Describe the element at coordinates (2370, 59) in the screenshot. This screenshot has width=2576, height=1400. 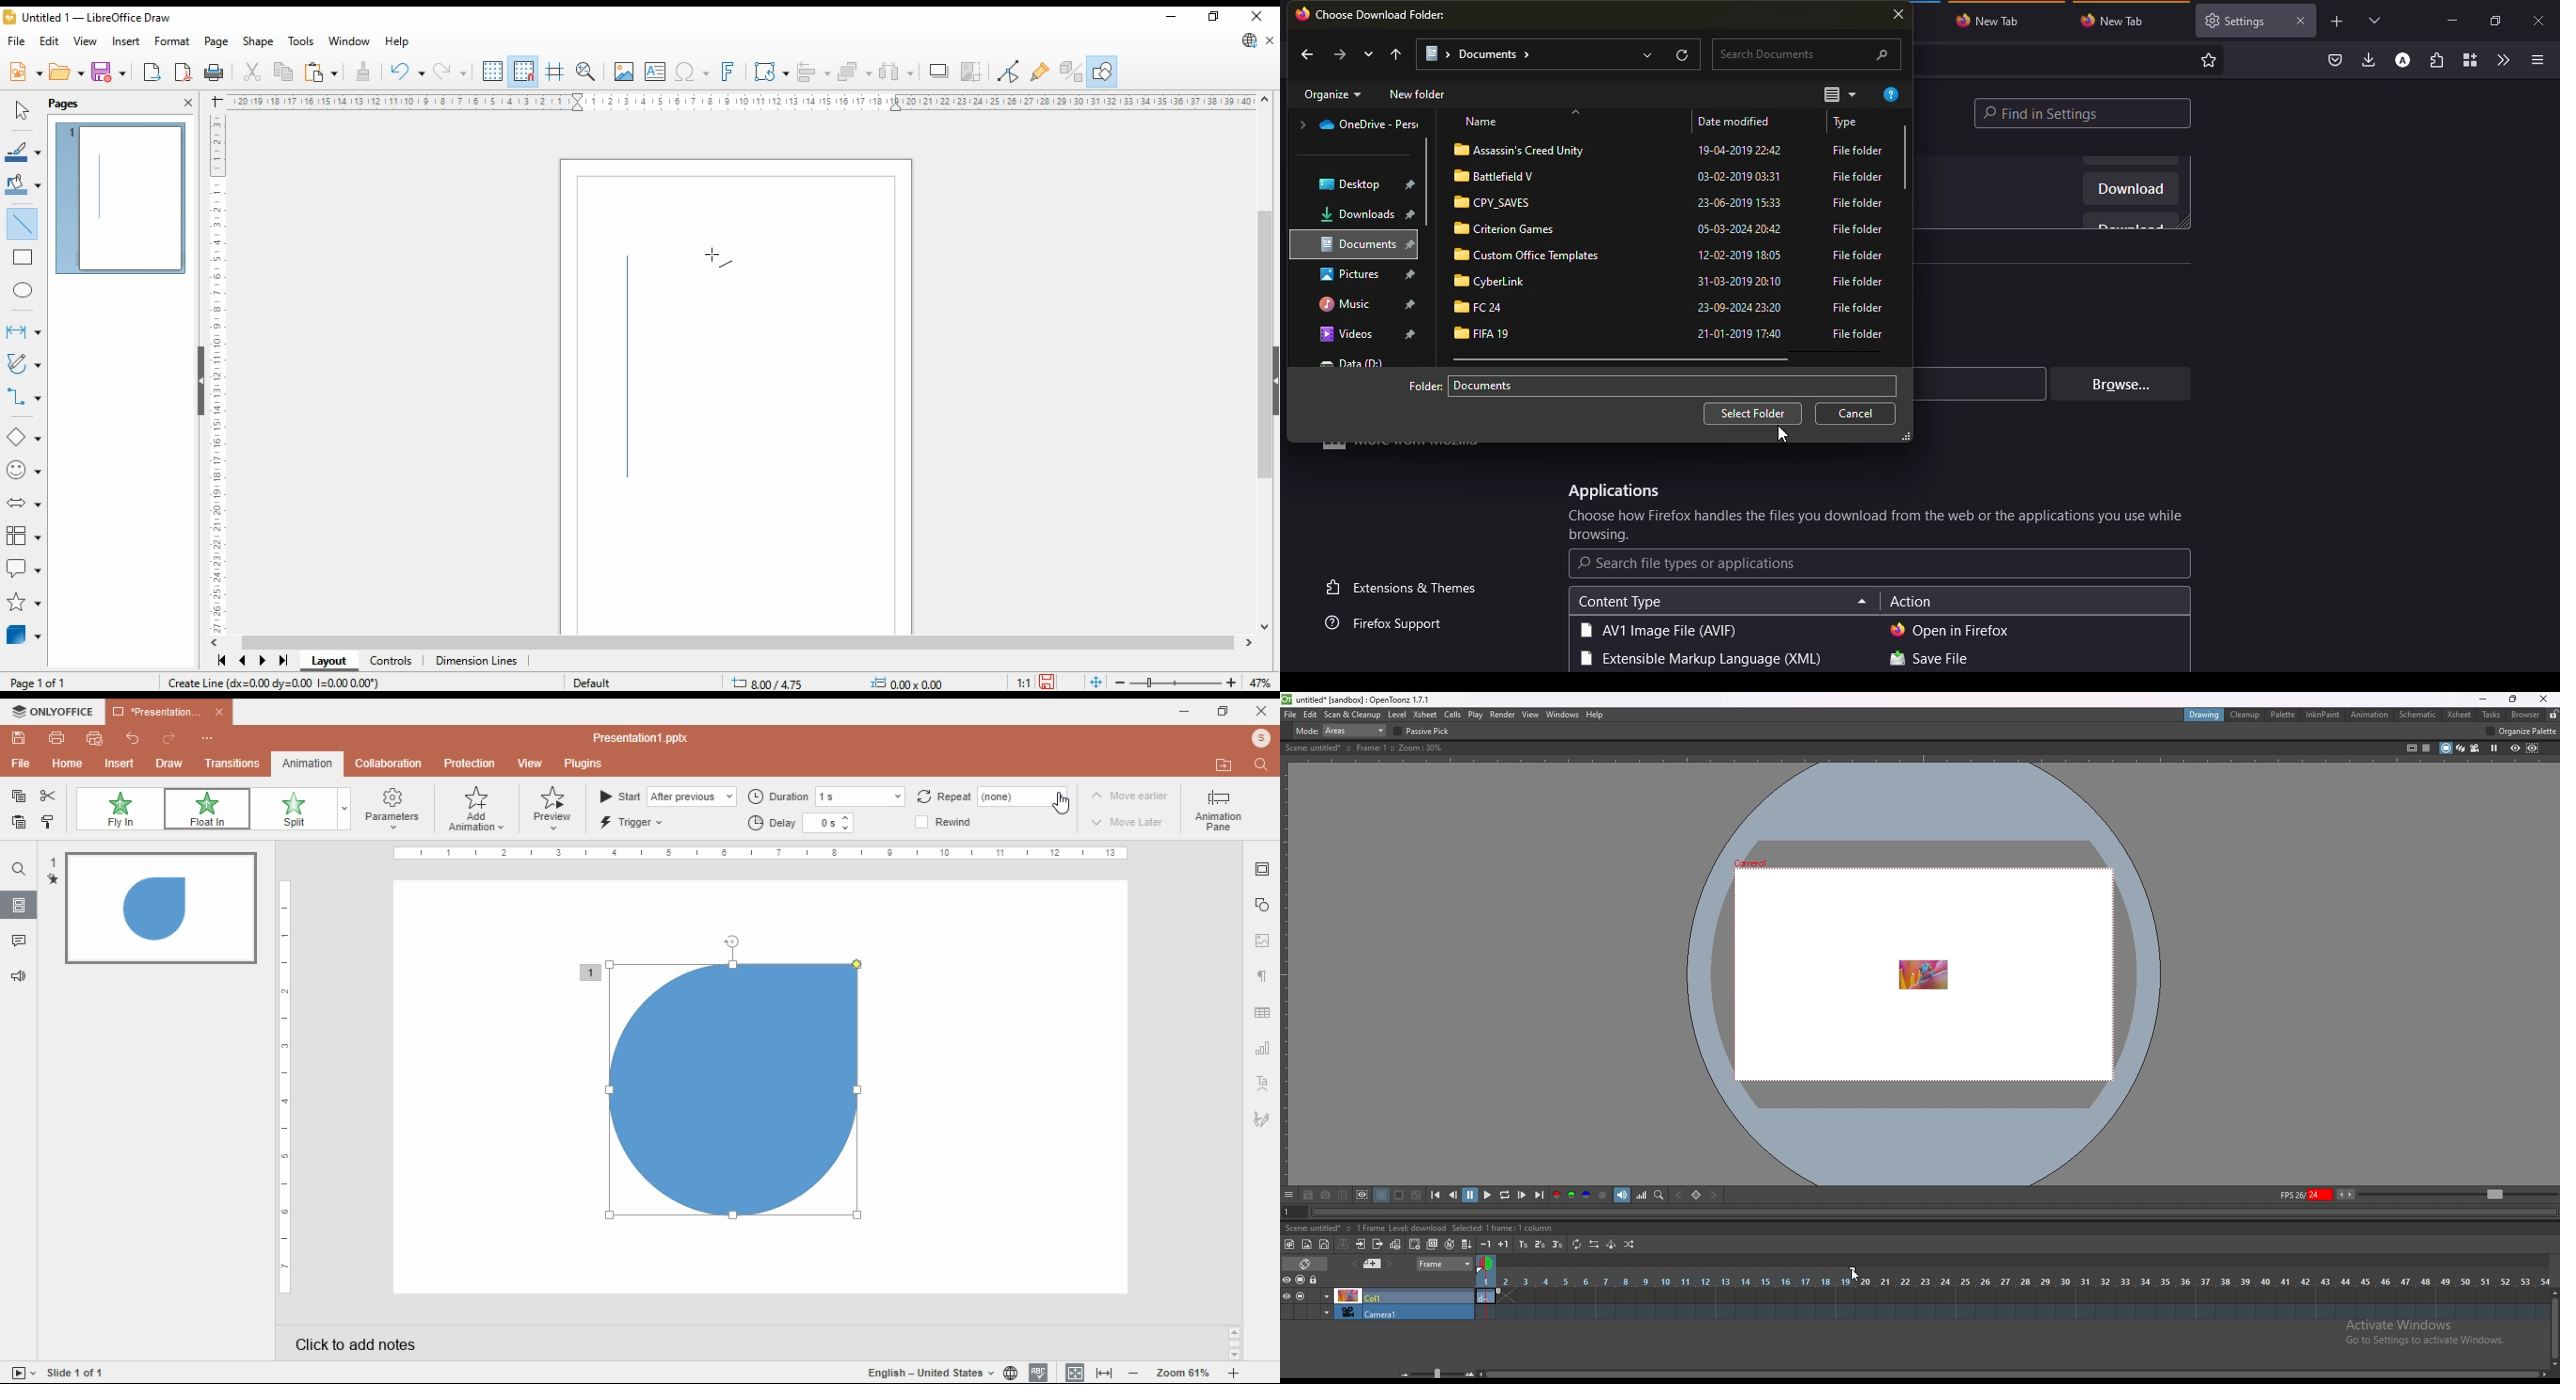
I see `downloads` at that location.